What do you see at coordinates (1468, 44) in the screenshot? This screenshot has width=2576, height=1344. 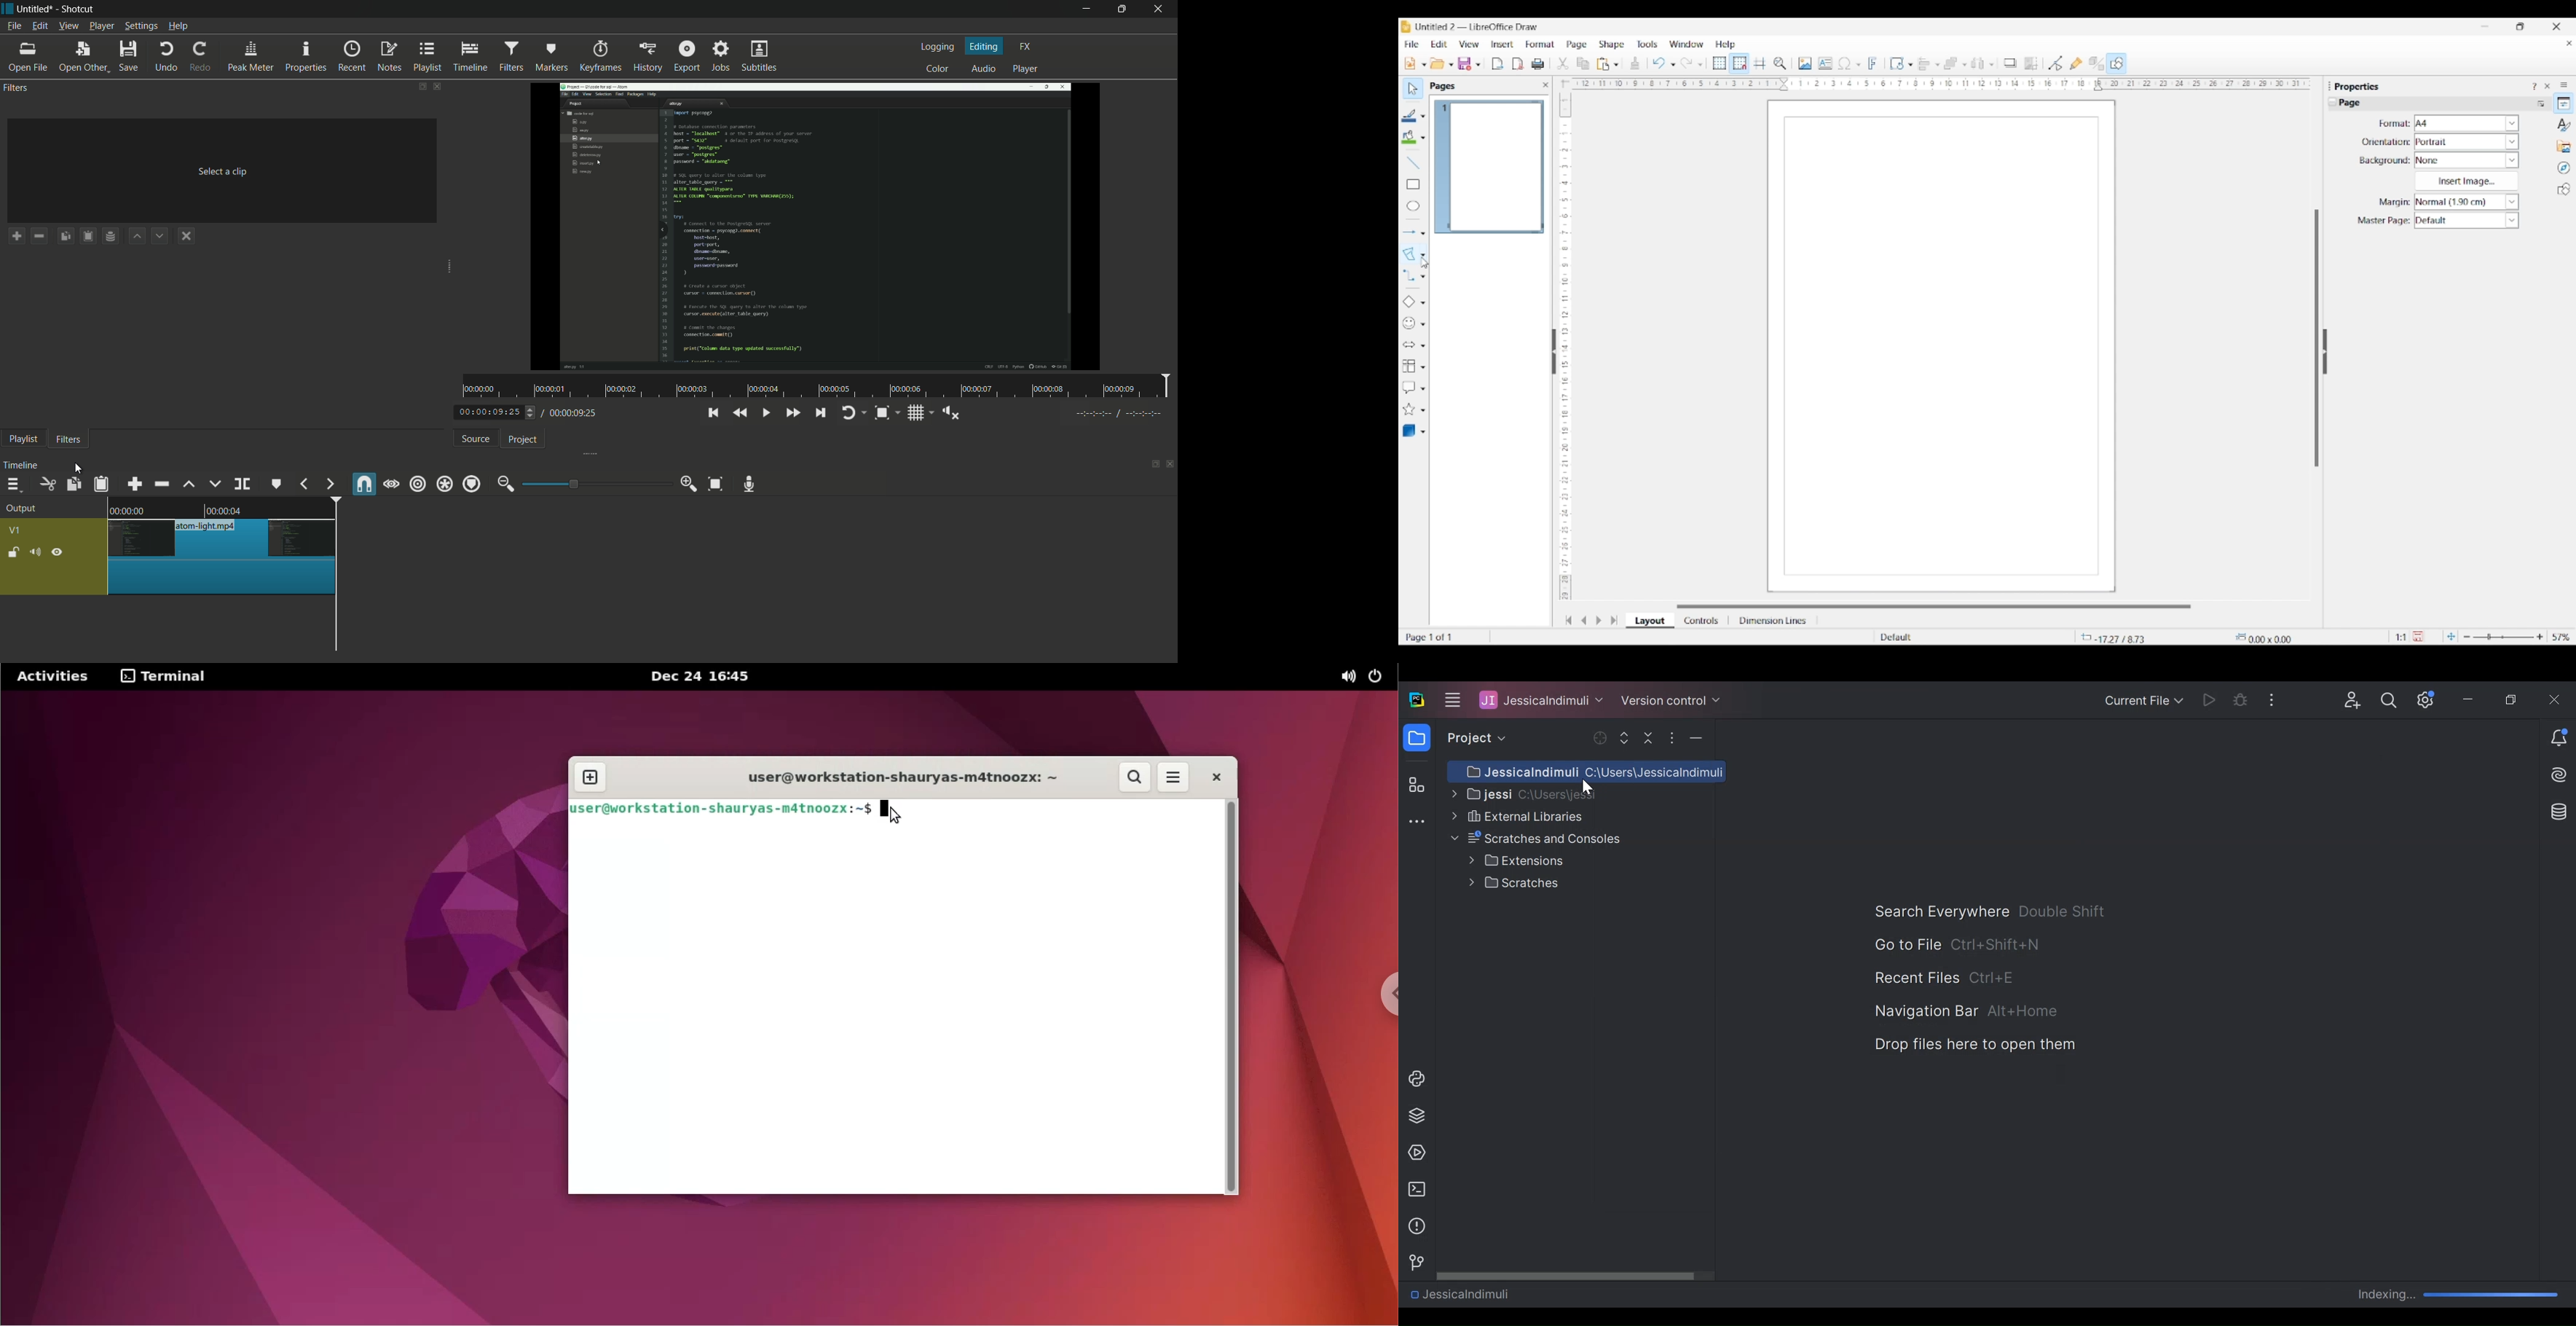 I see `View options` at bounding box center [1468, 44].